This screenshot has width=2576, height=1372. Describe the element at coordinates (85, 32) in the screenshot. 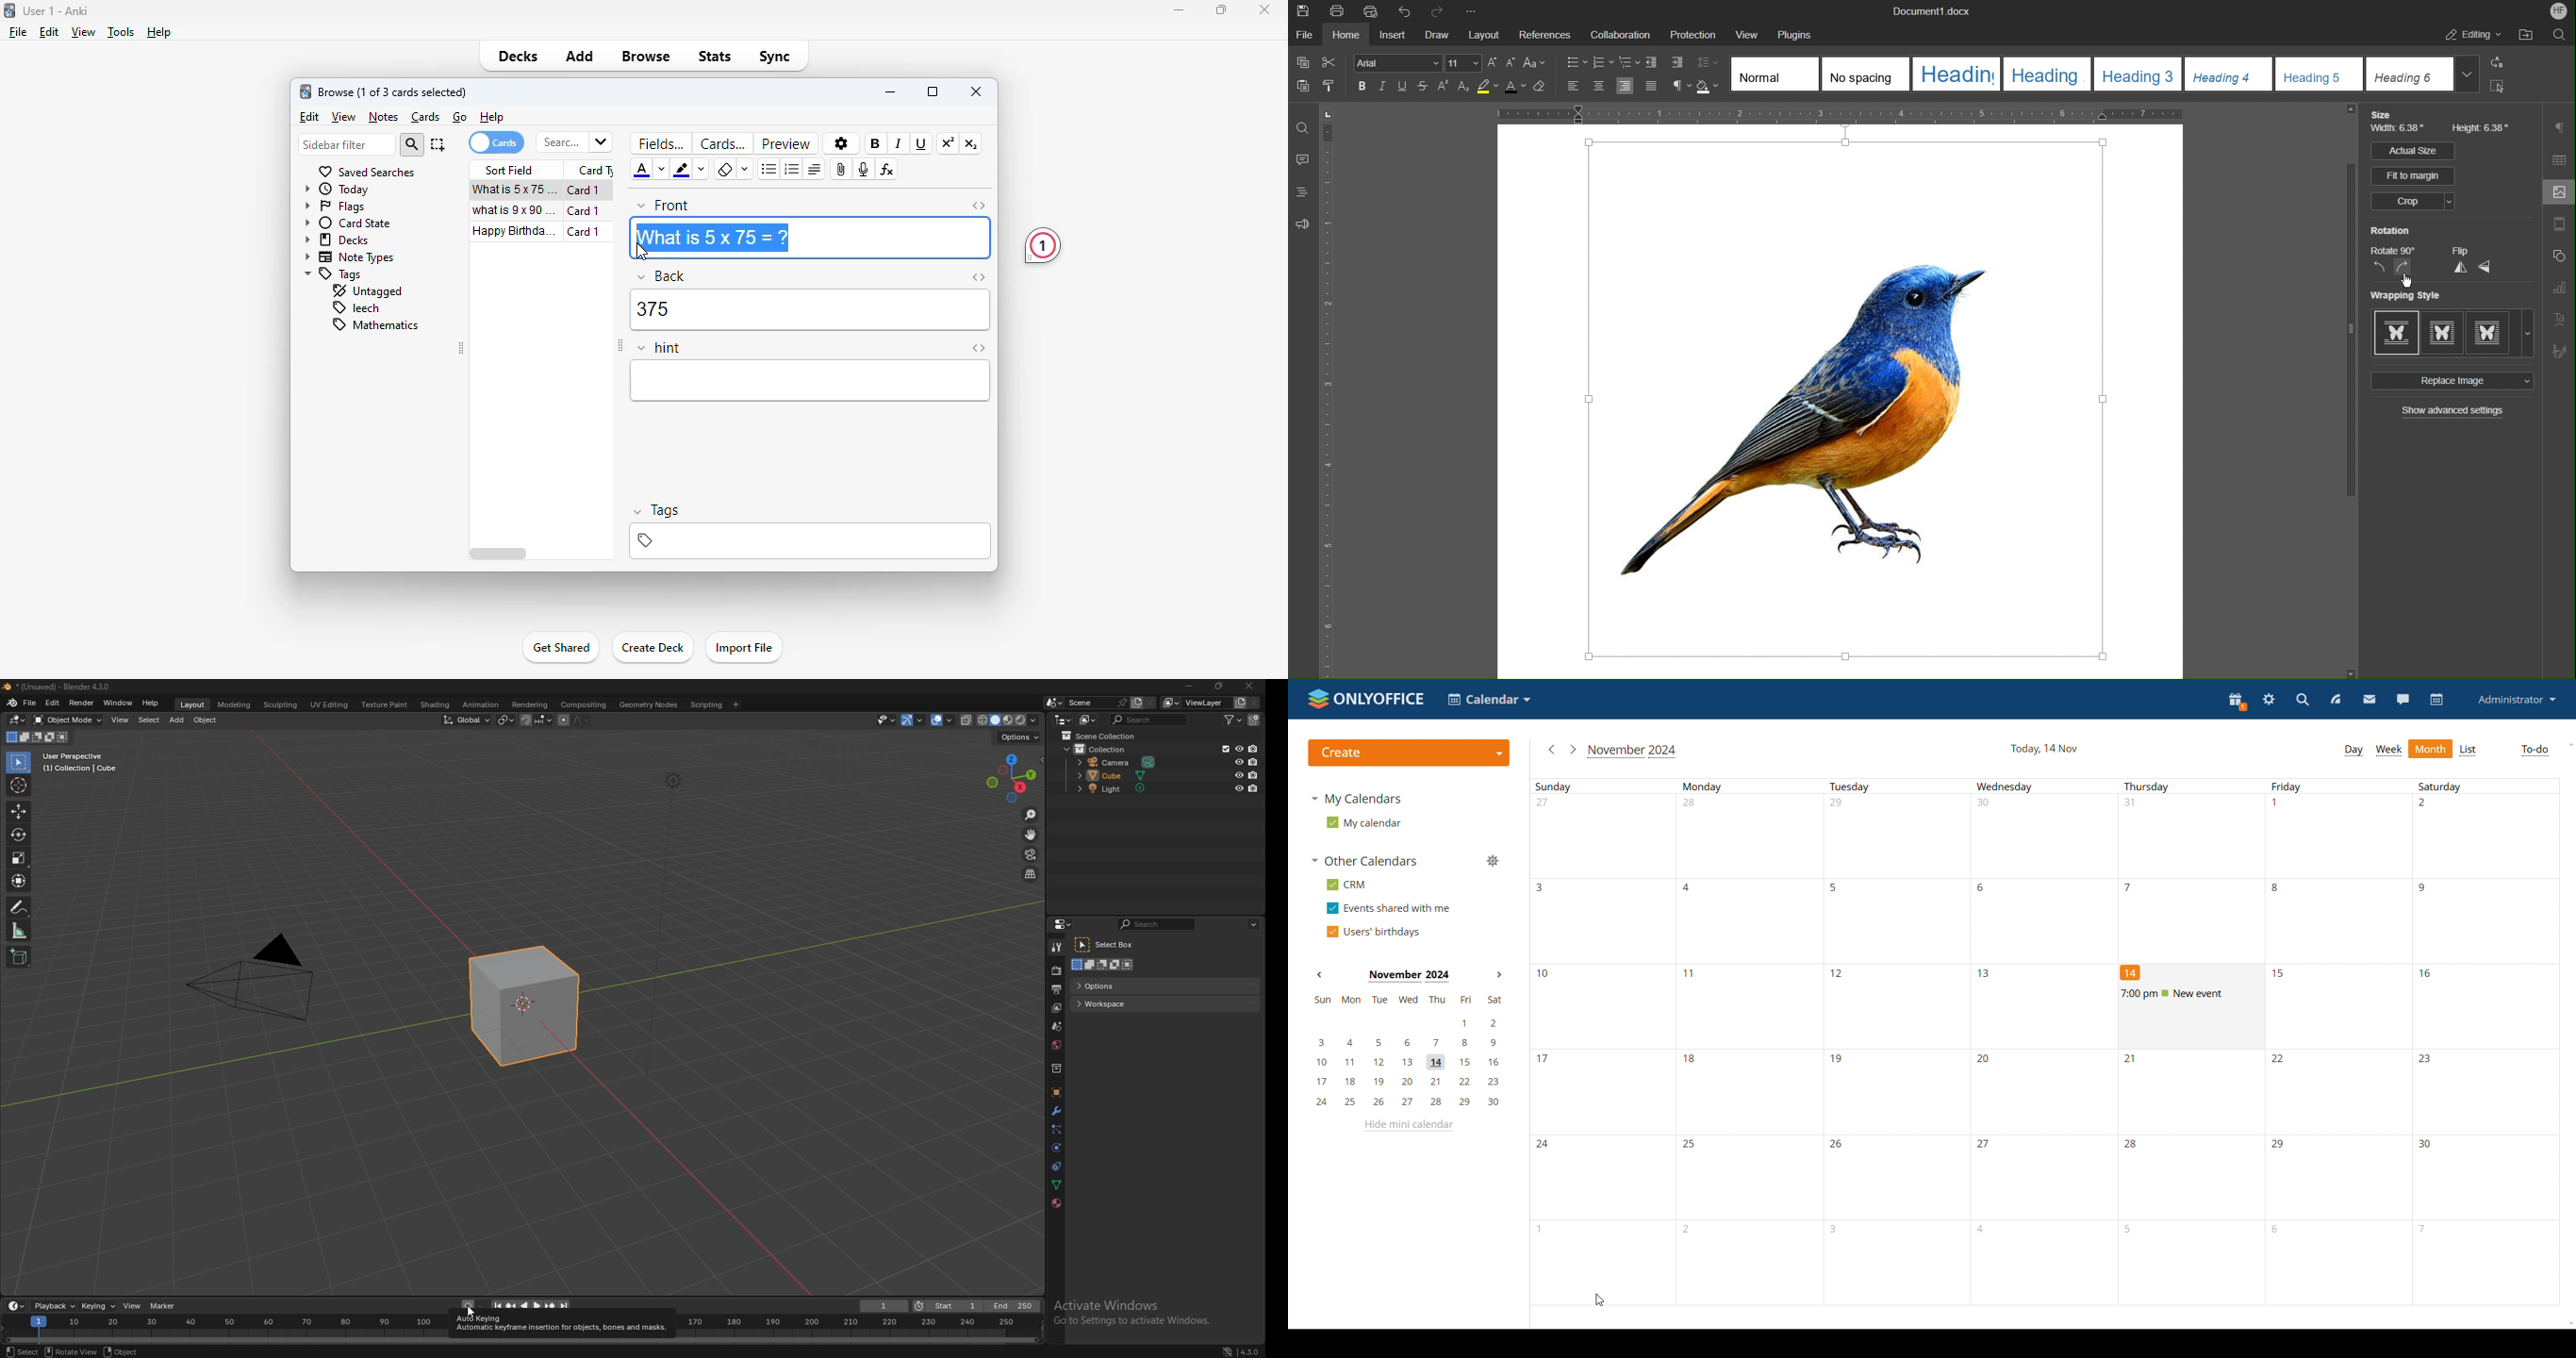

I see `view` at that location.